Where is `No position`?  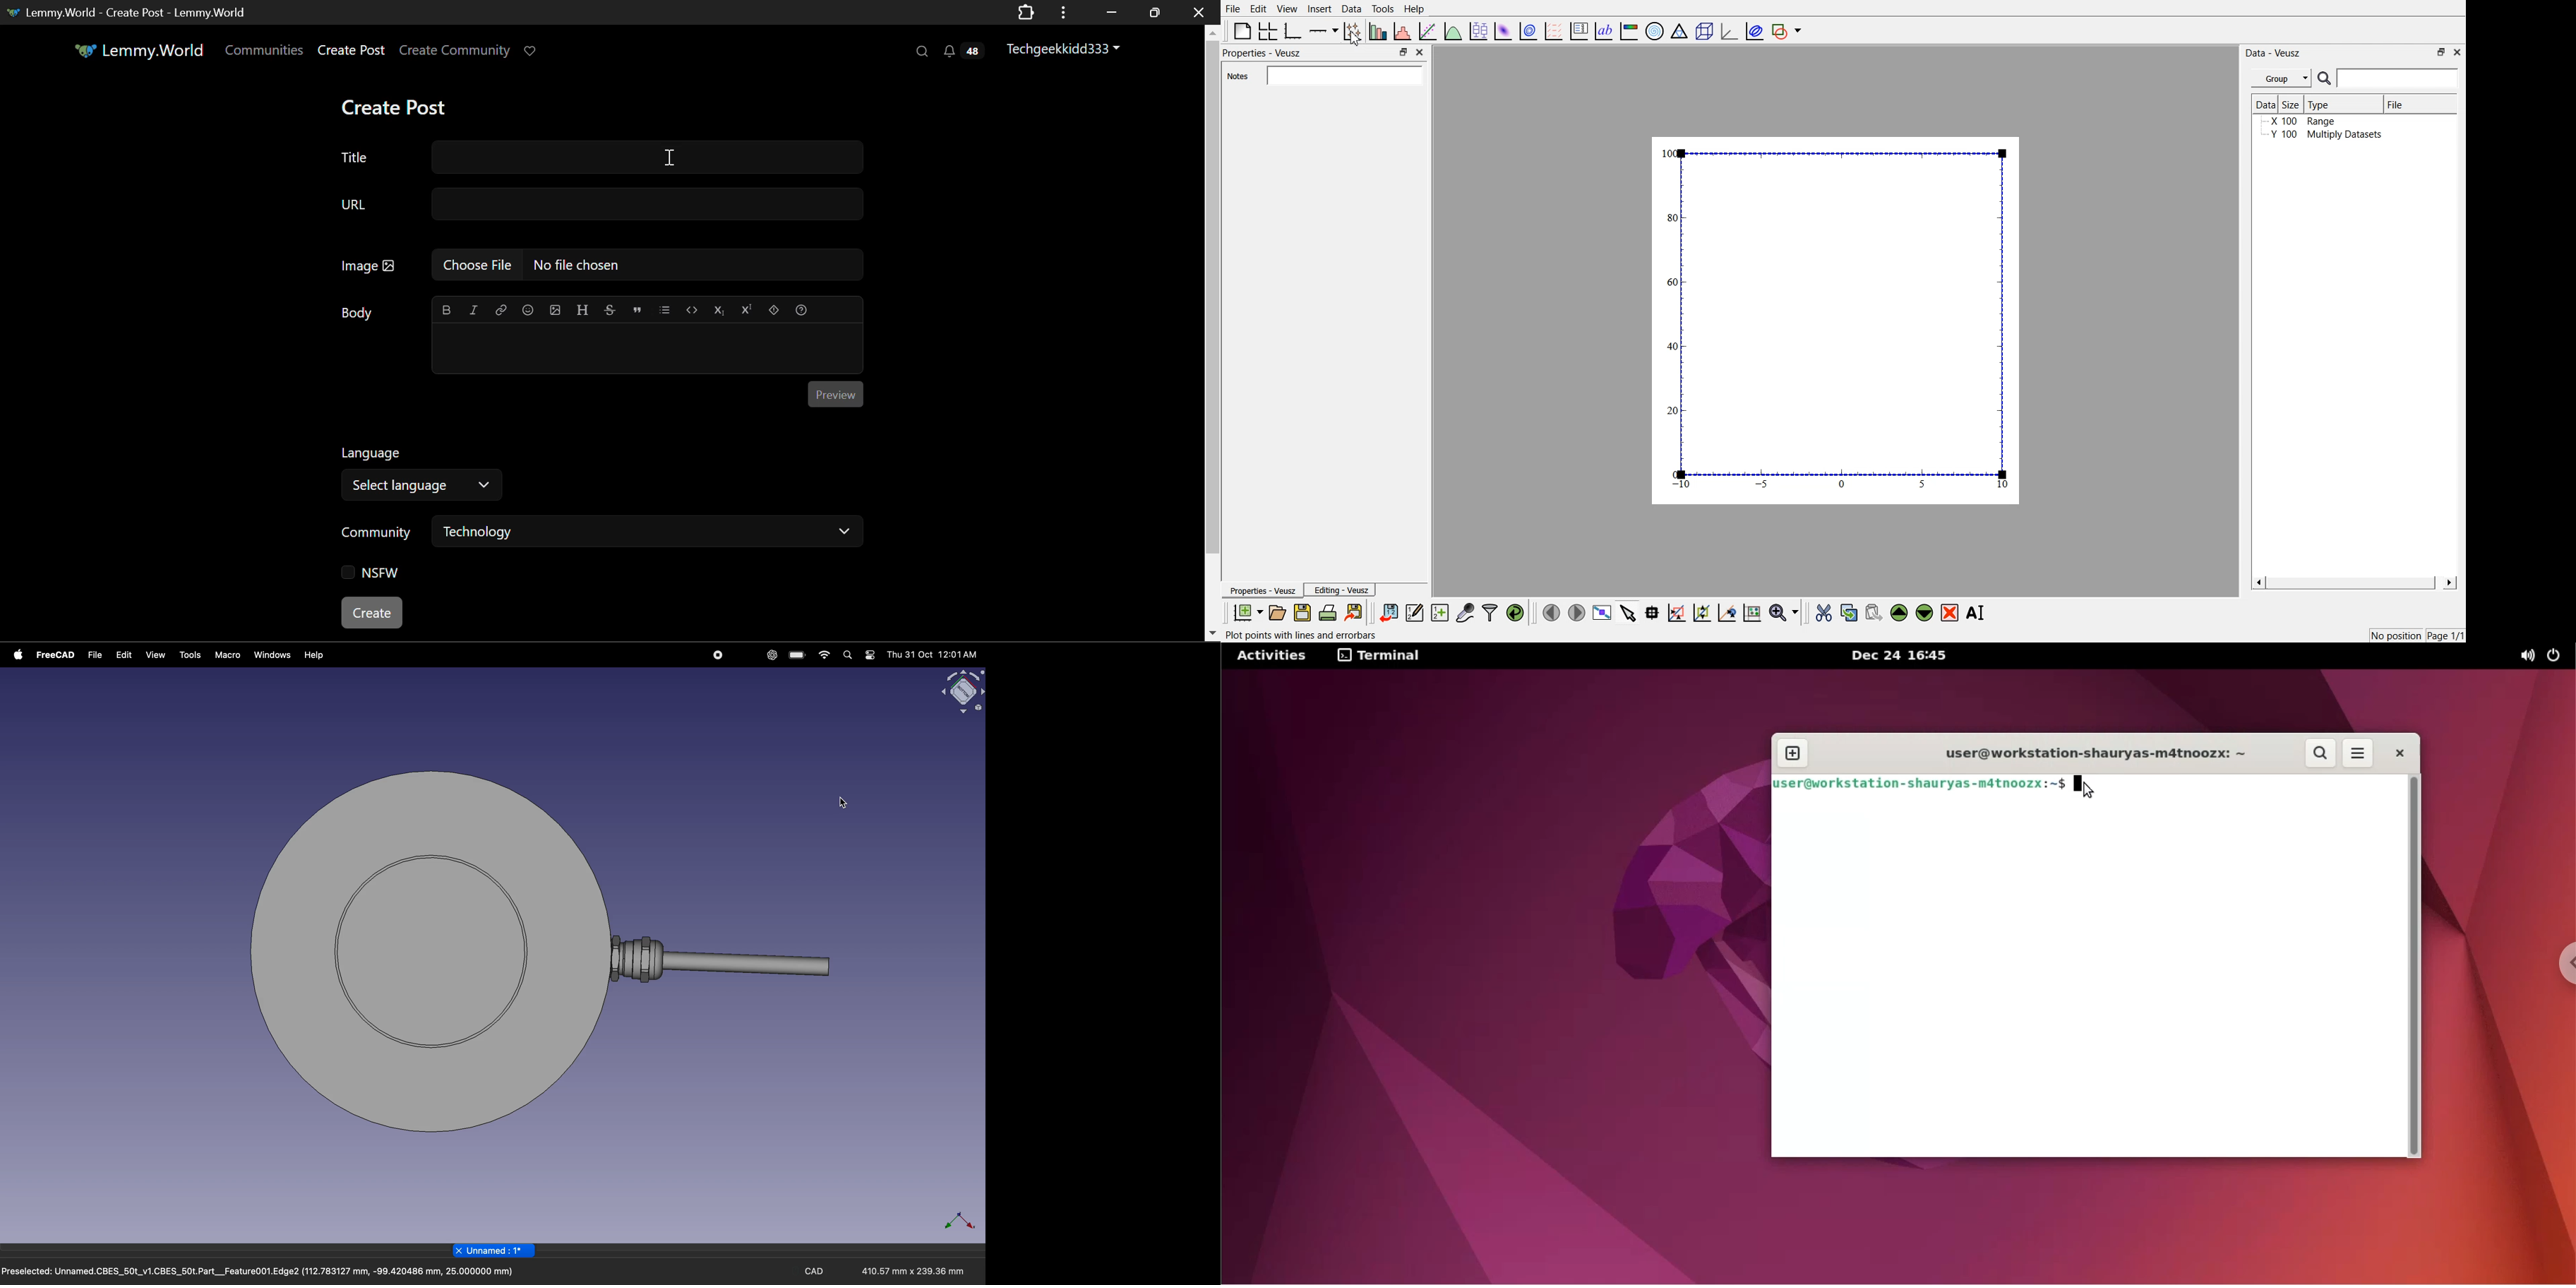 No position is located at coordinates (2398, 634).